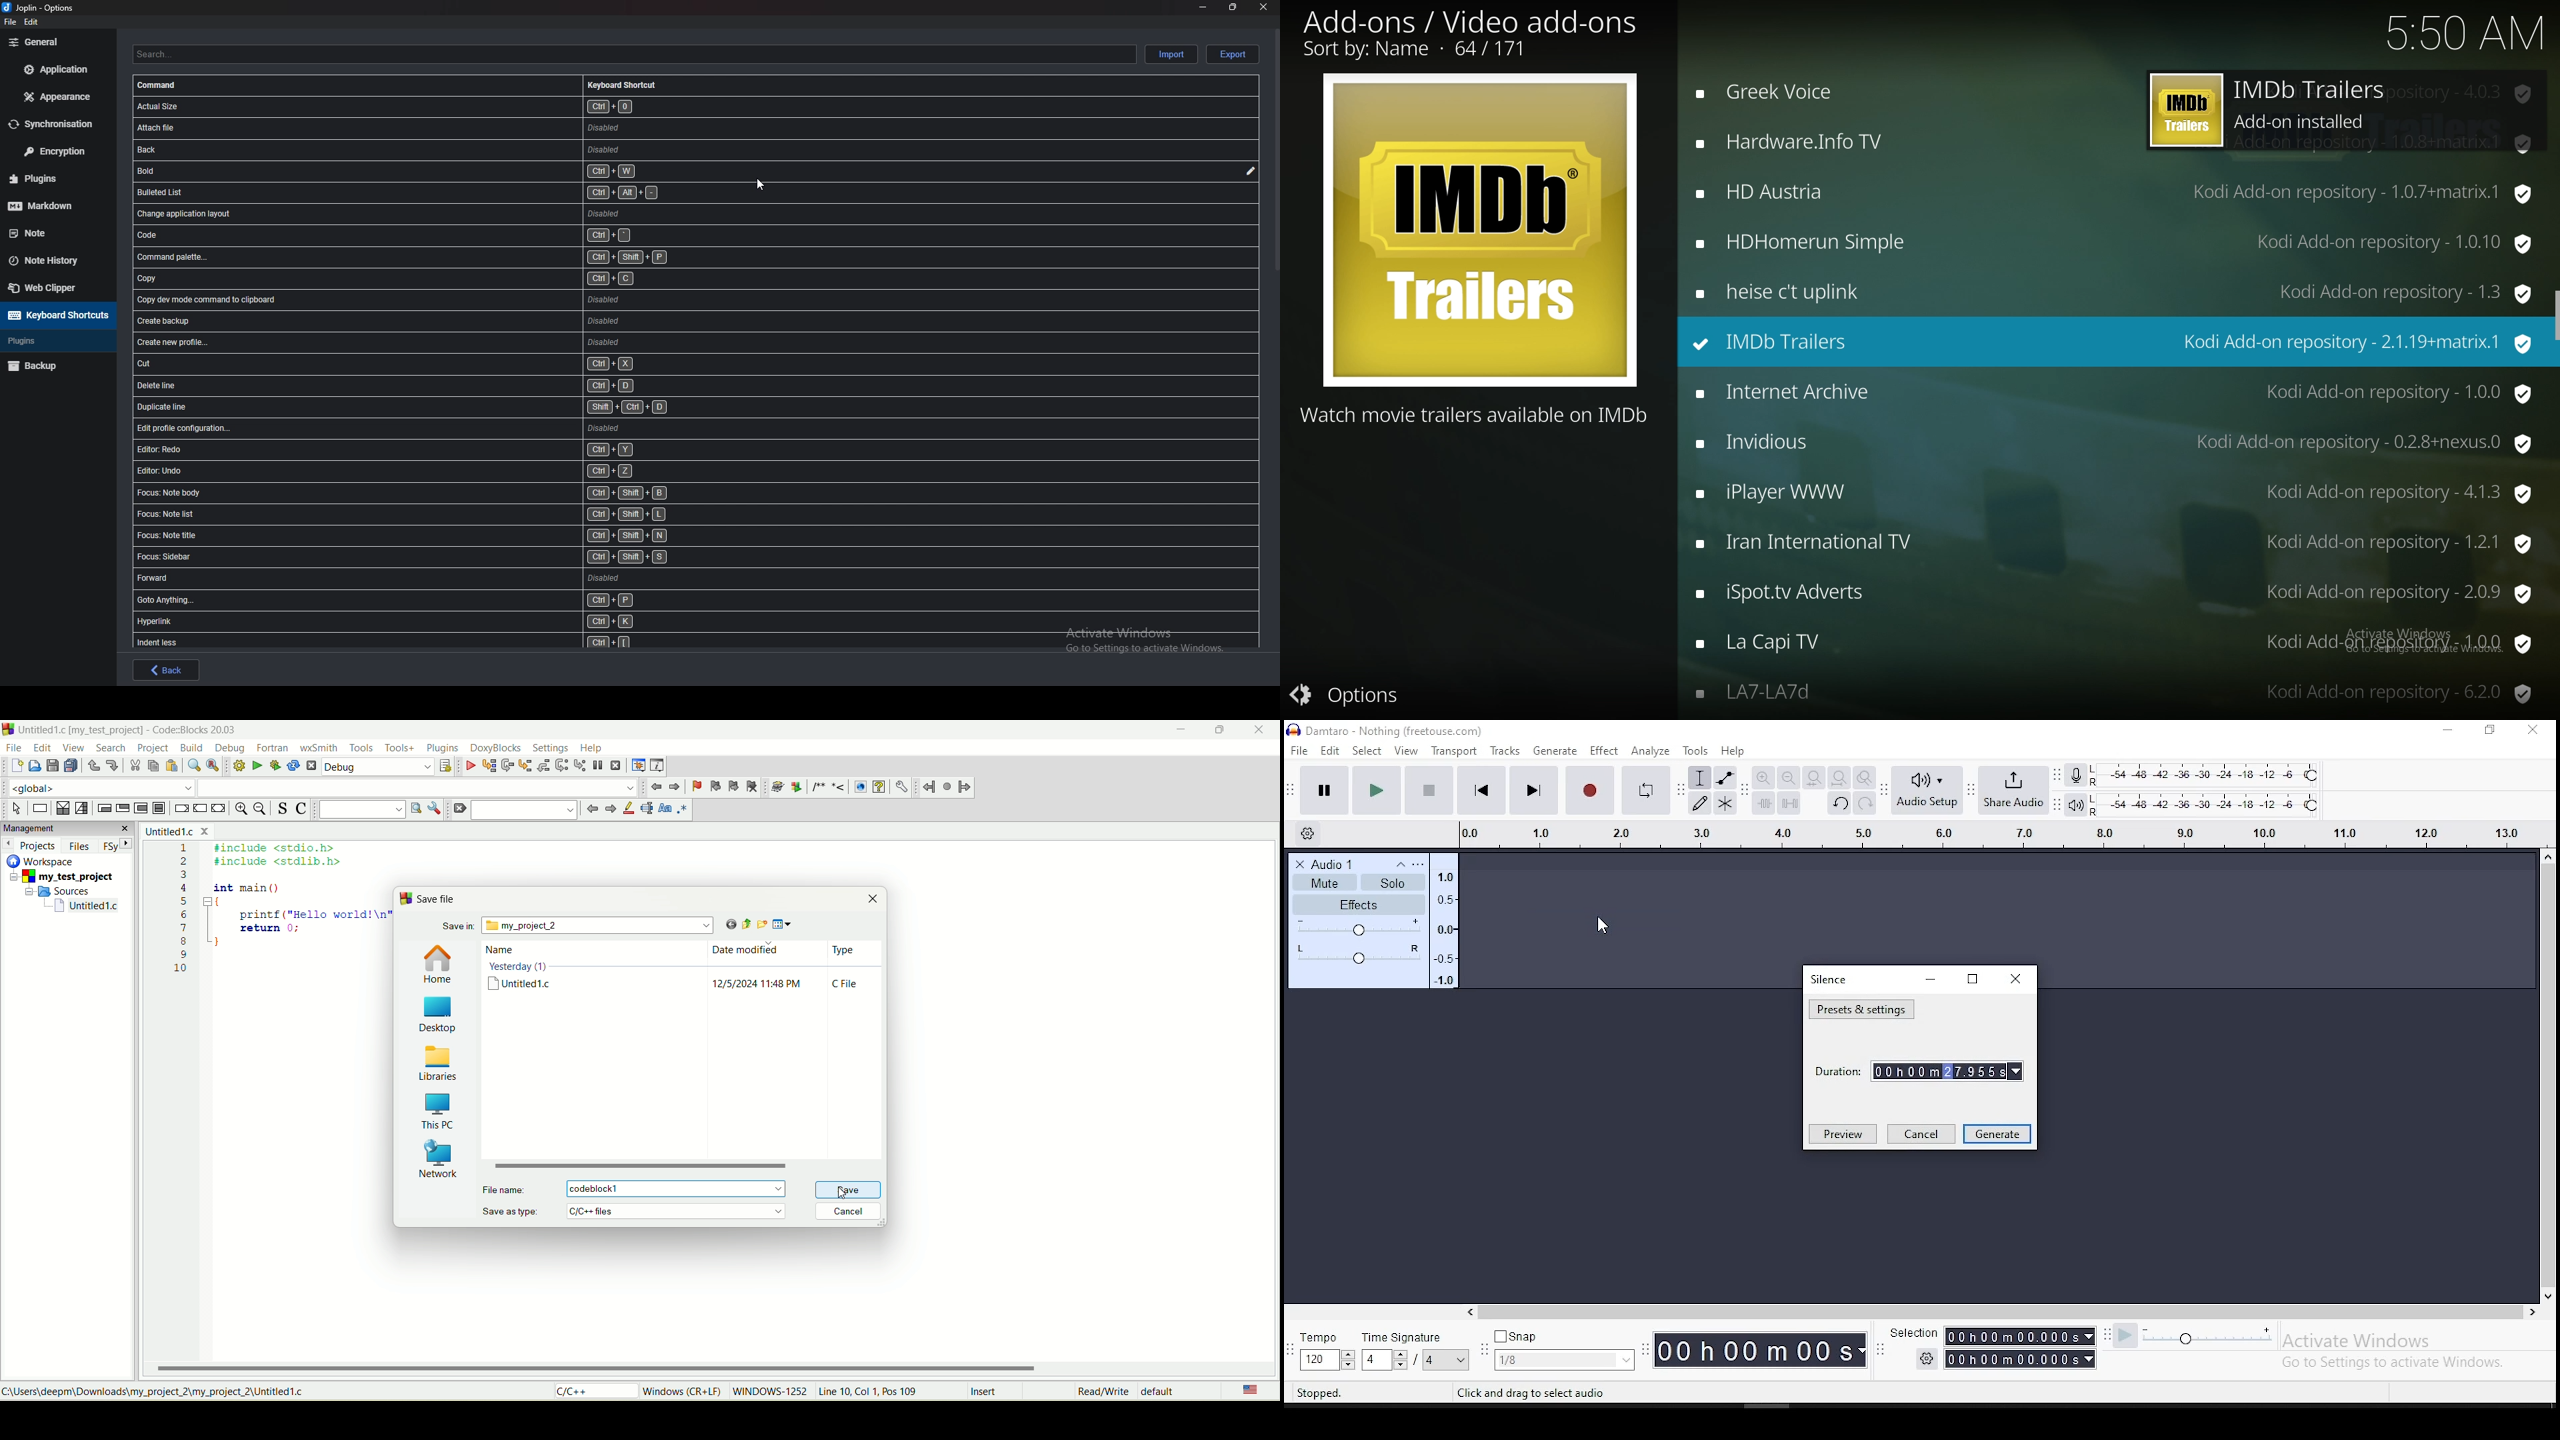  What do you see at coordinates (439, 537) in the screenshot?
I see `shortcut` at bounding box center [439, 537].